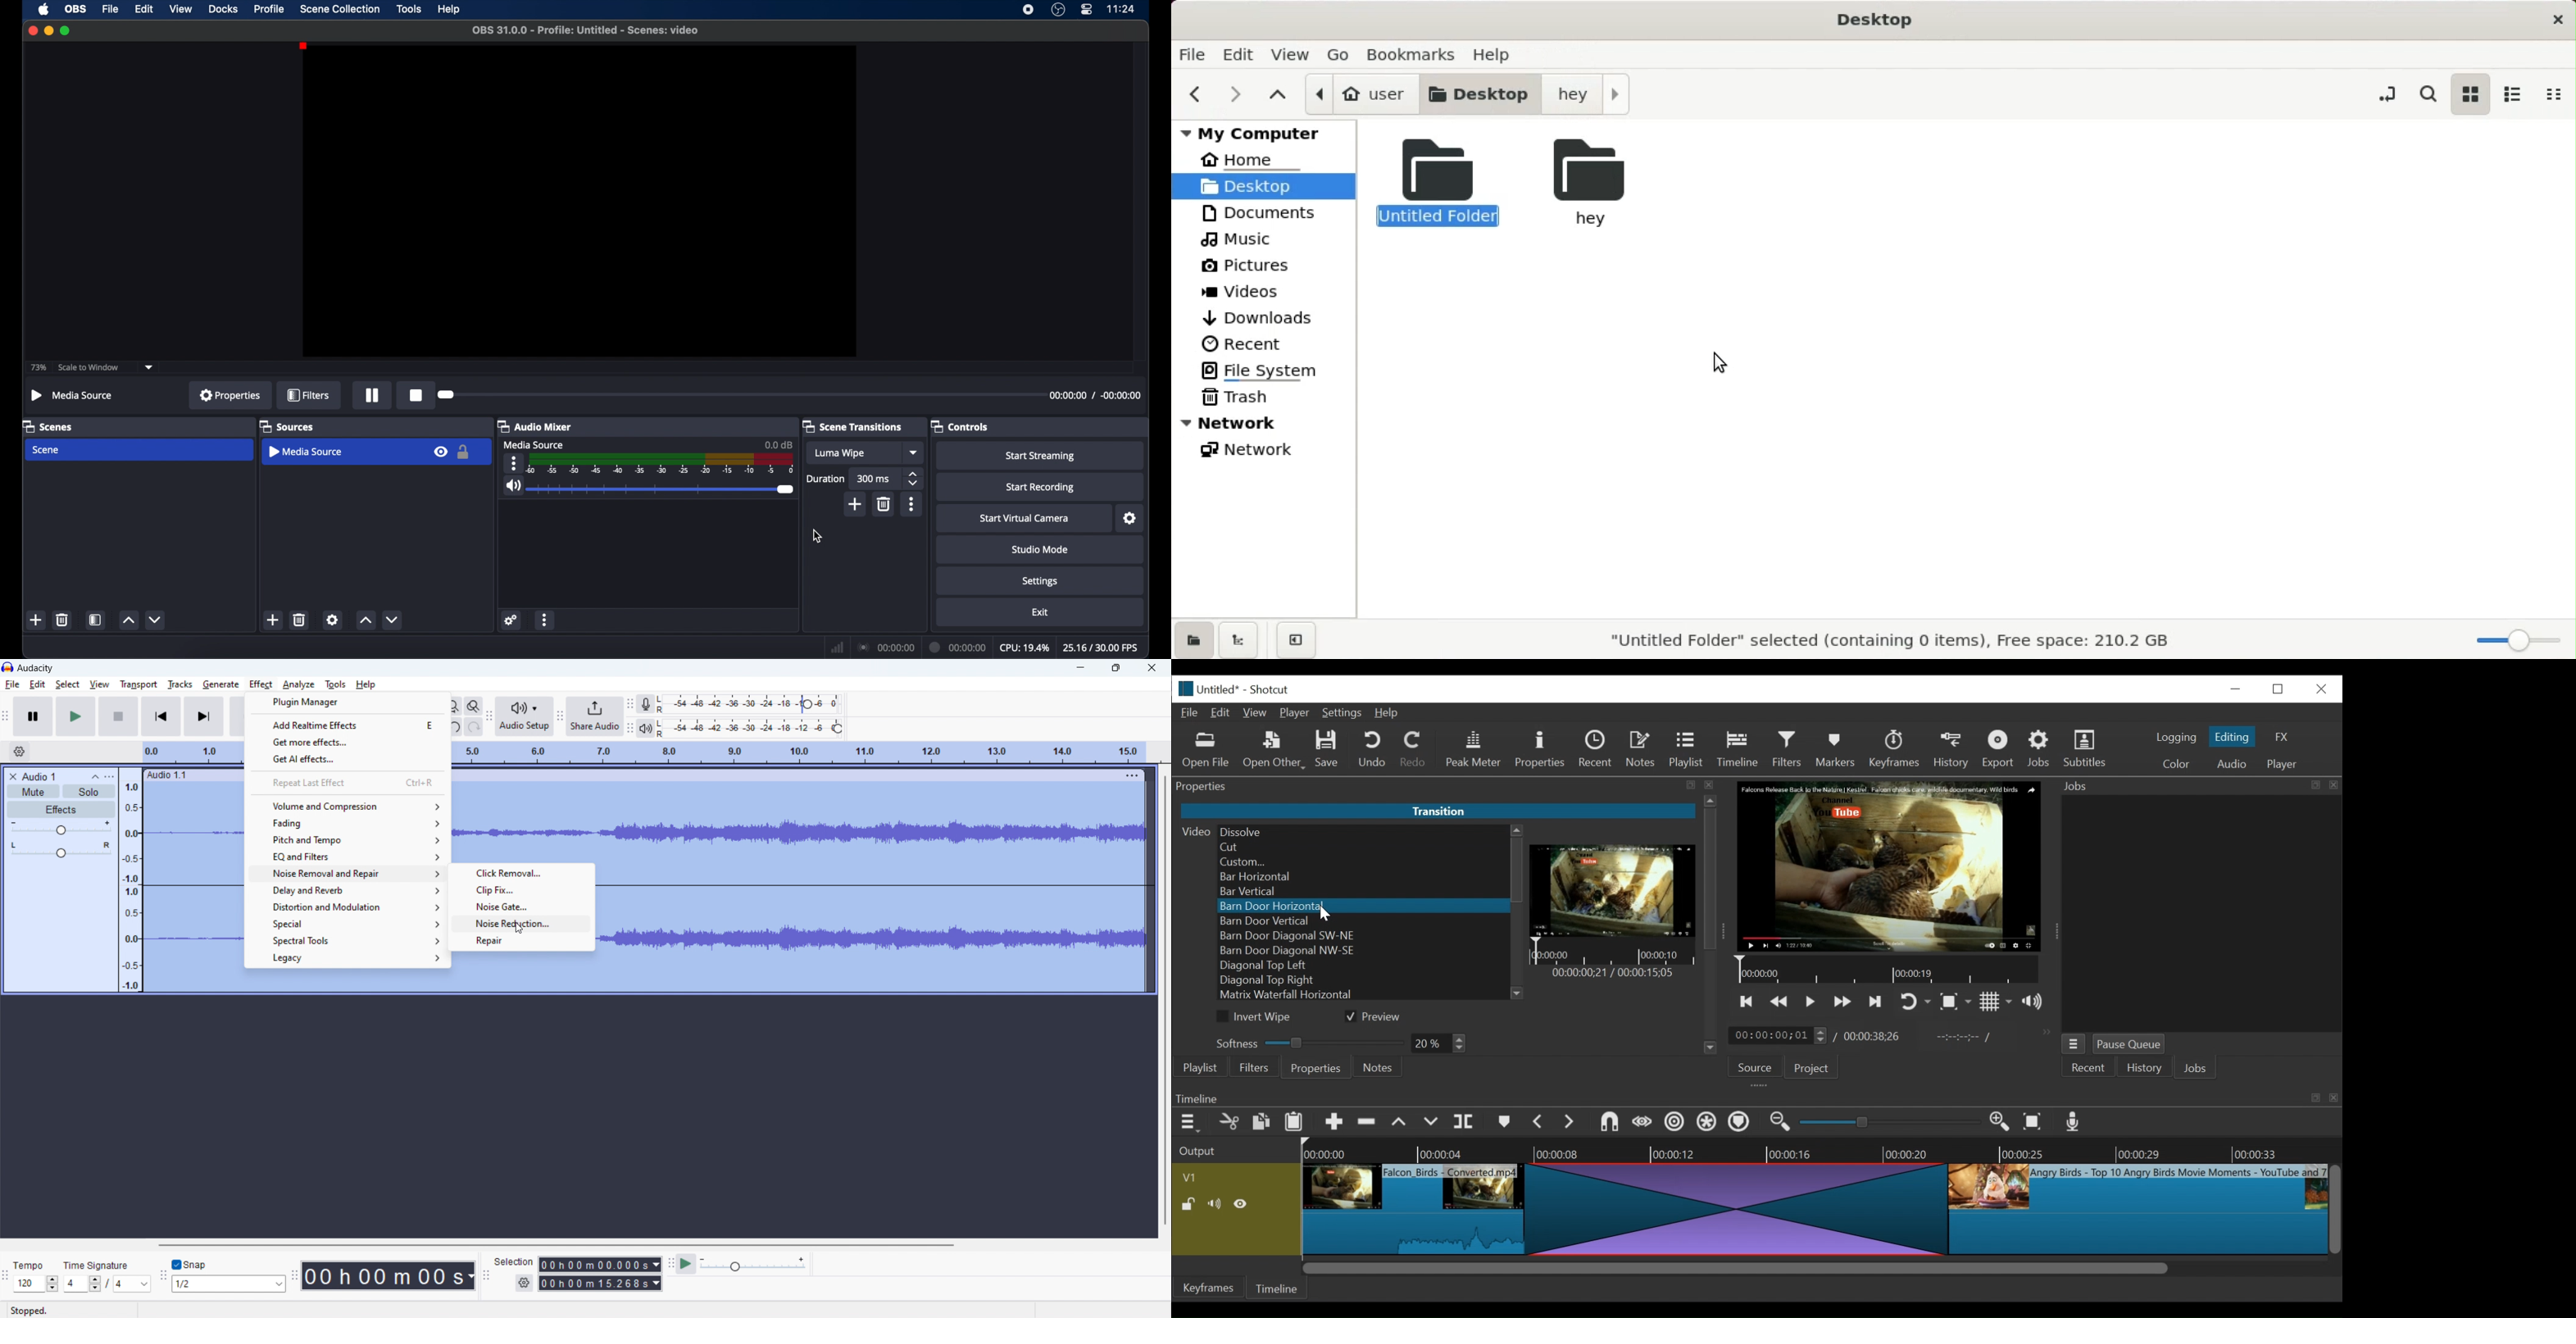 The image size is (2576, 1344). Describe the element at coordinates (1374, 750) in the screenshot. I see `Undo` at that location.